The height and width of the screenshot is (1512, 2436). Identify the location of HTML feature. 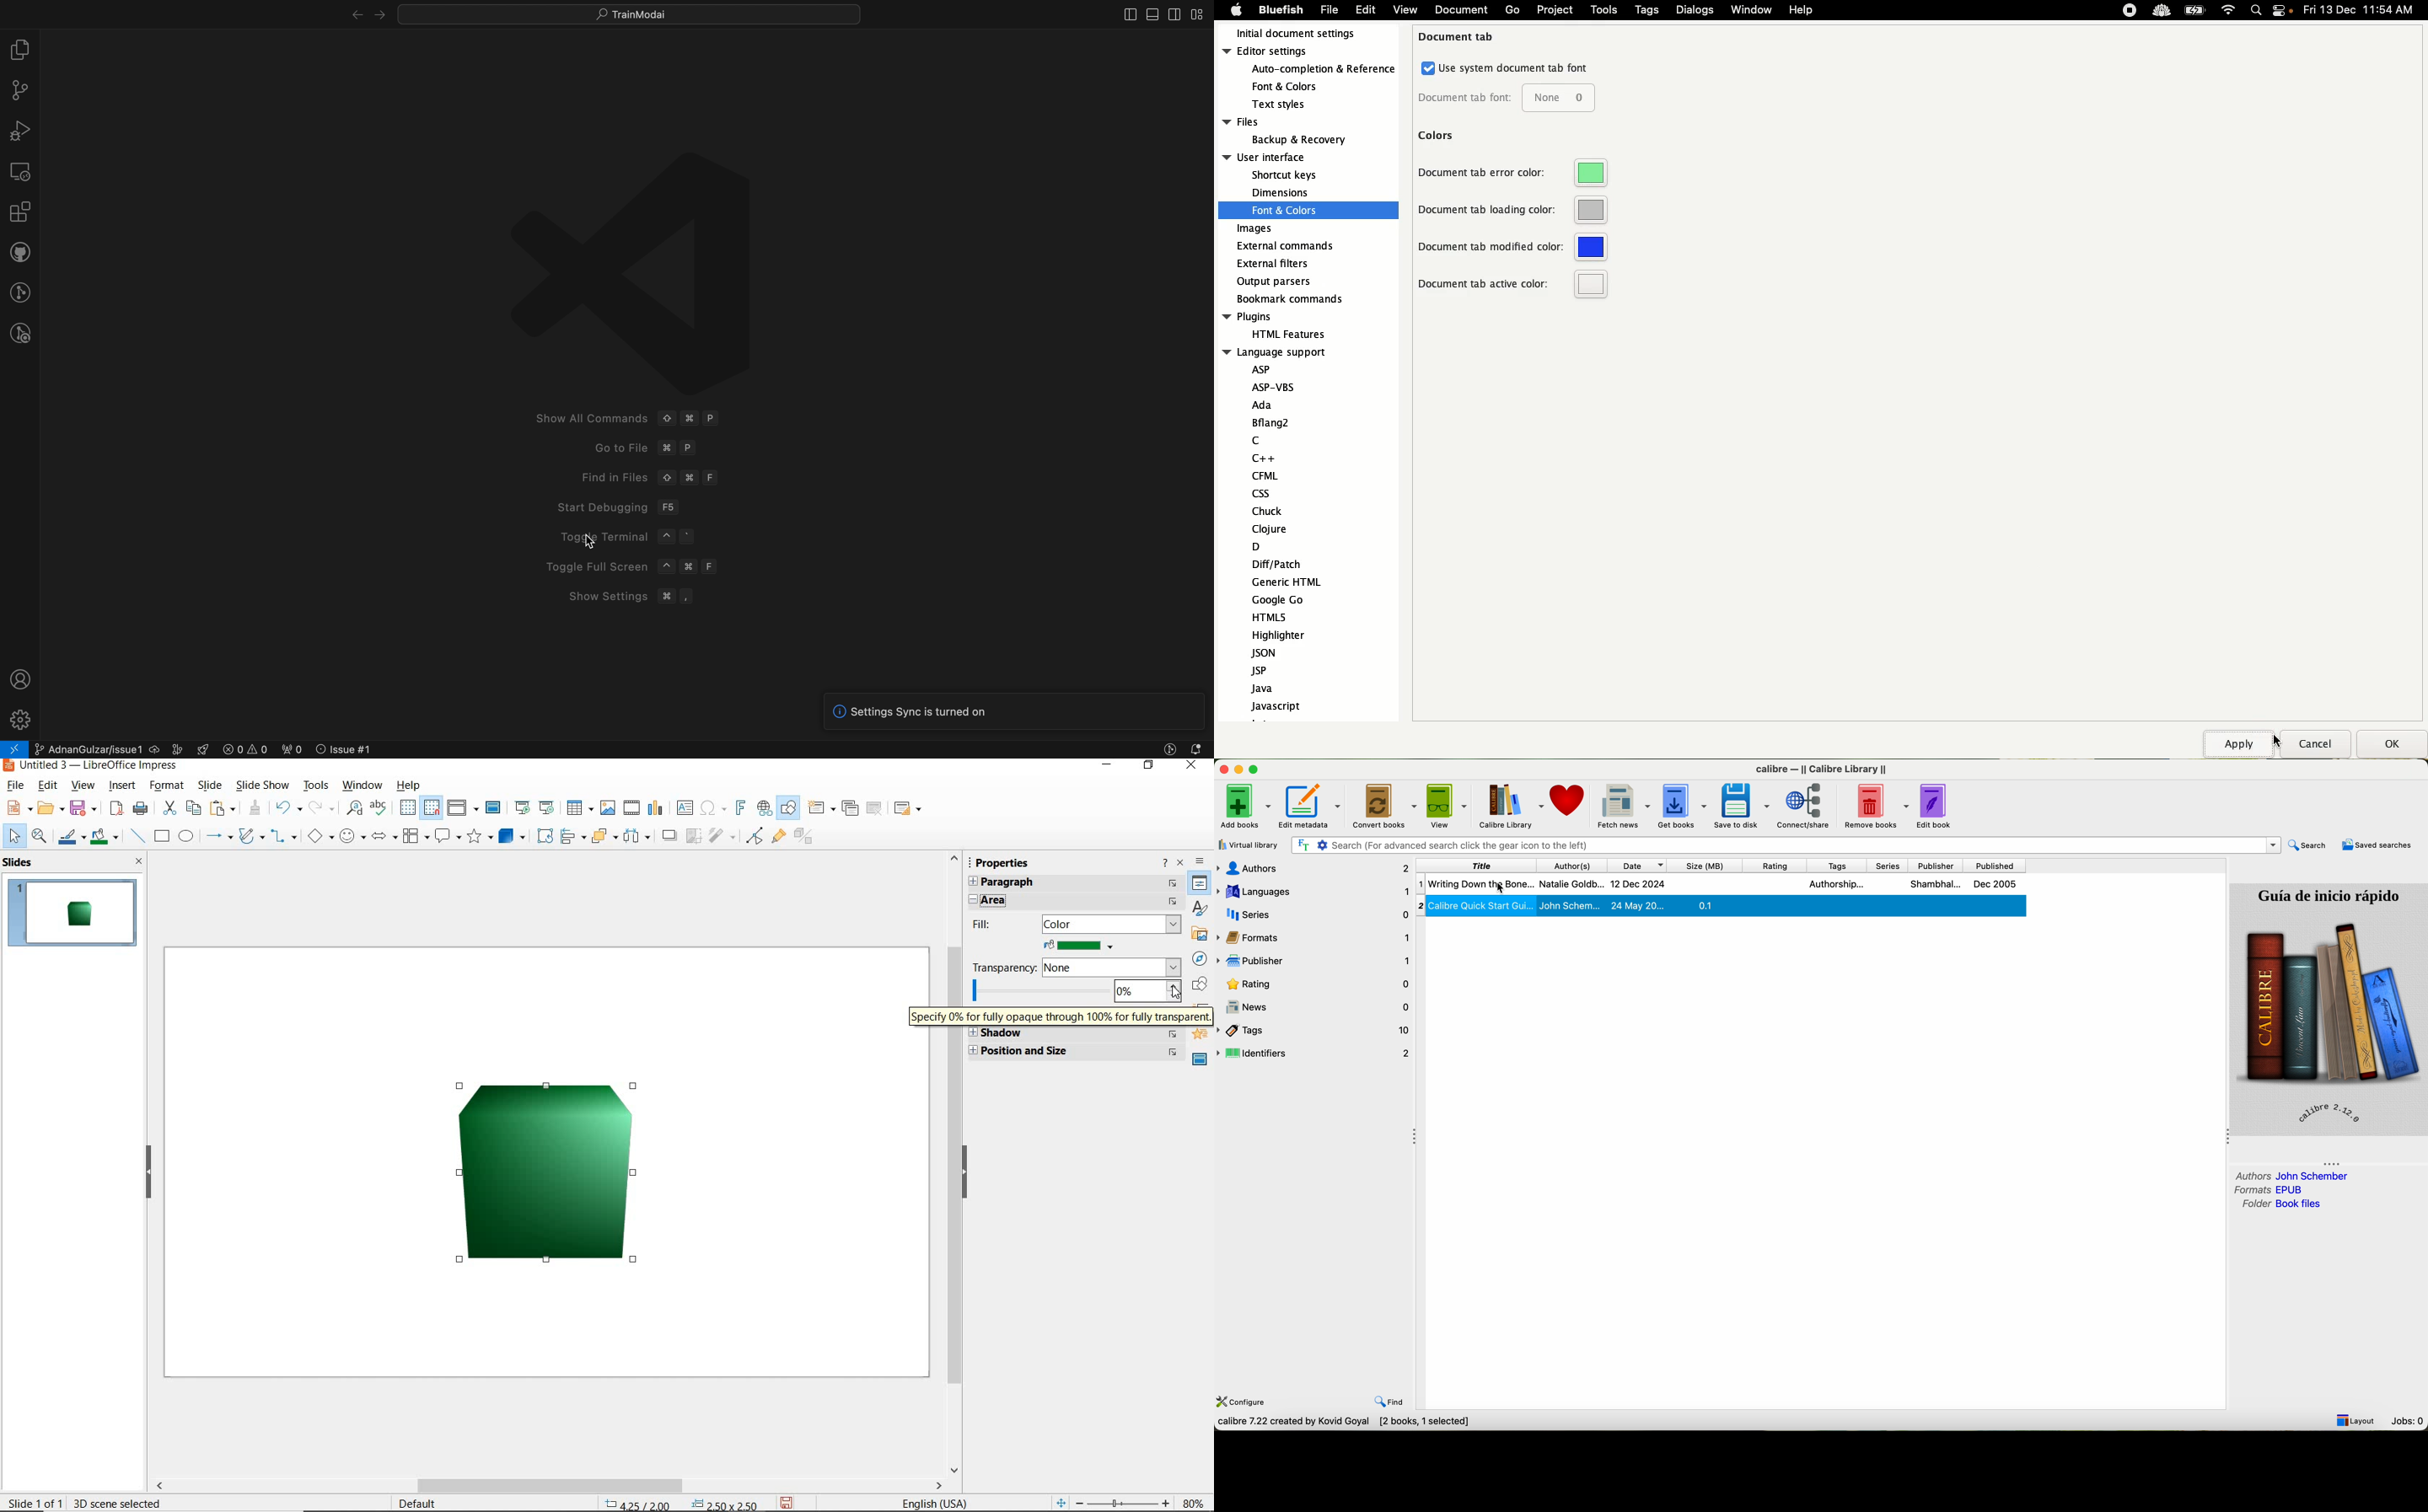
(1285, 333).